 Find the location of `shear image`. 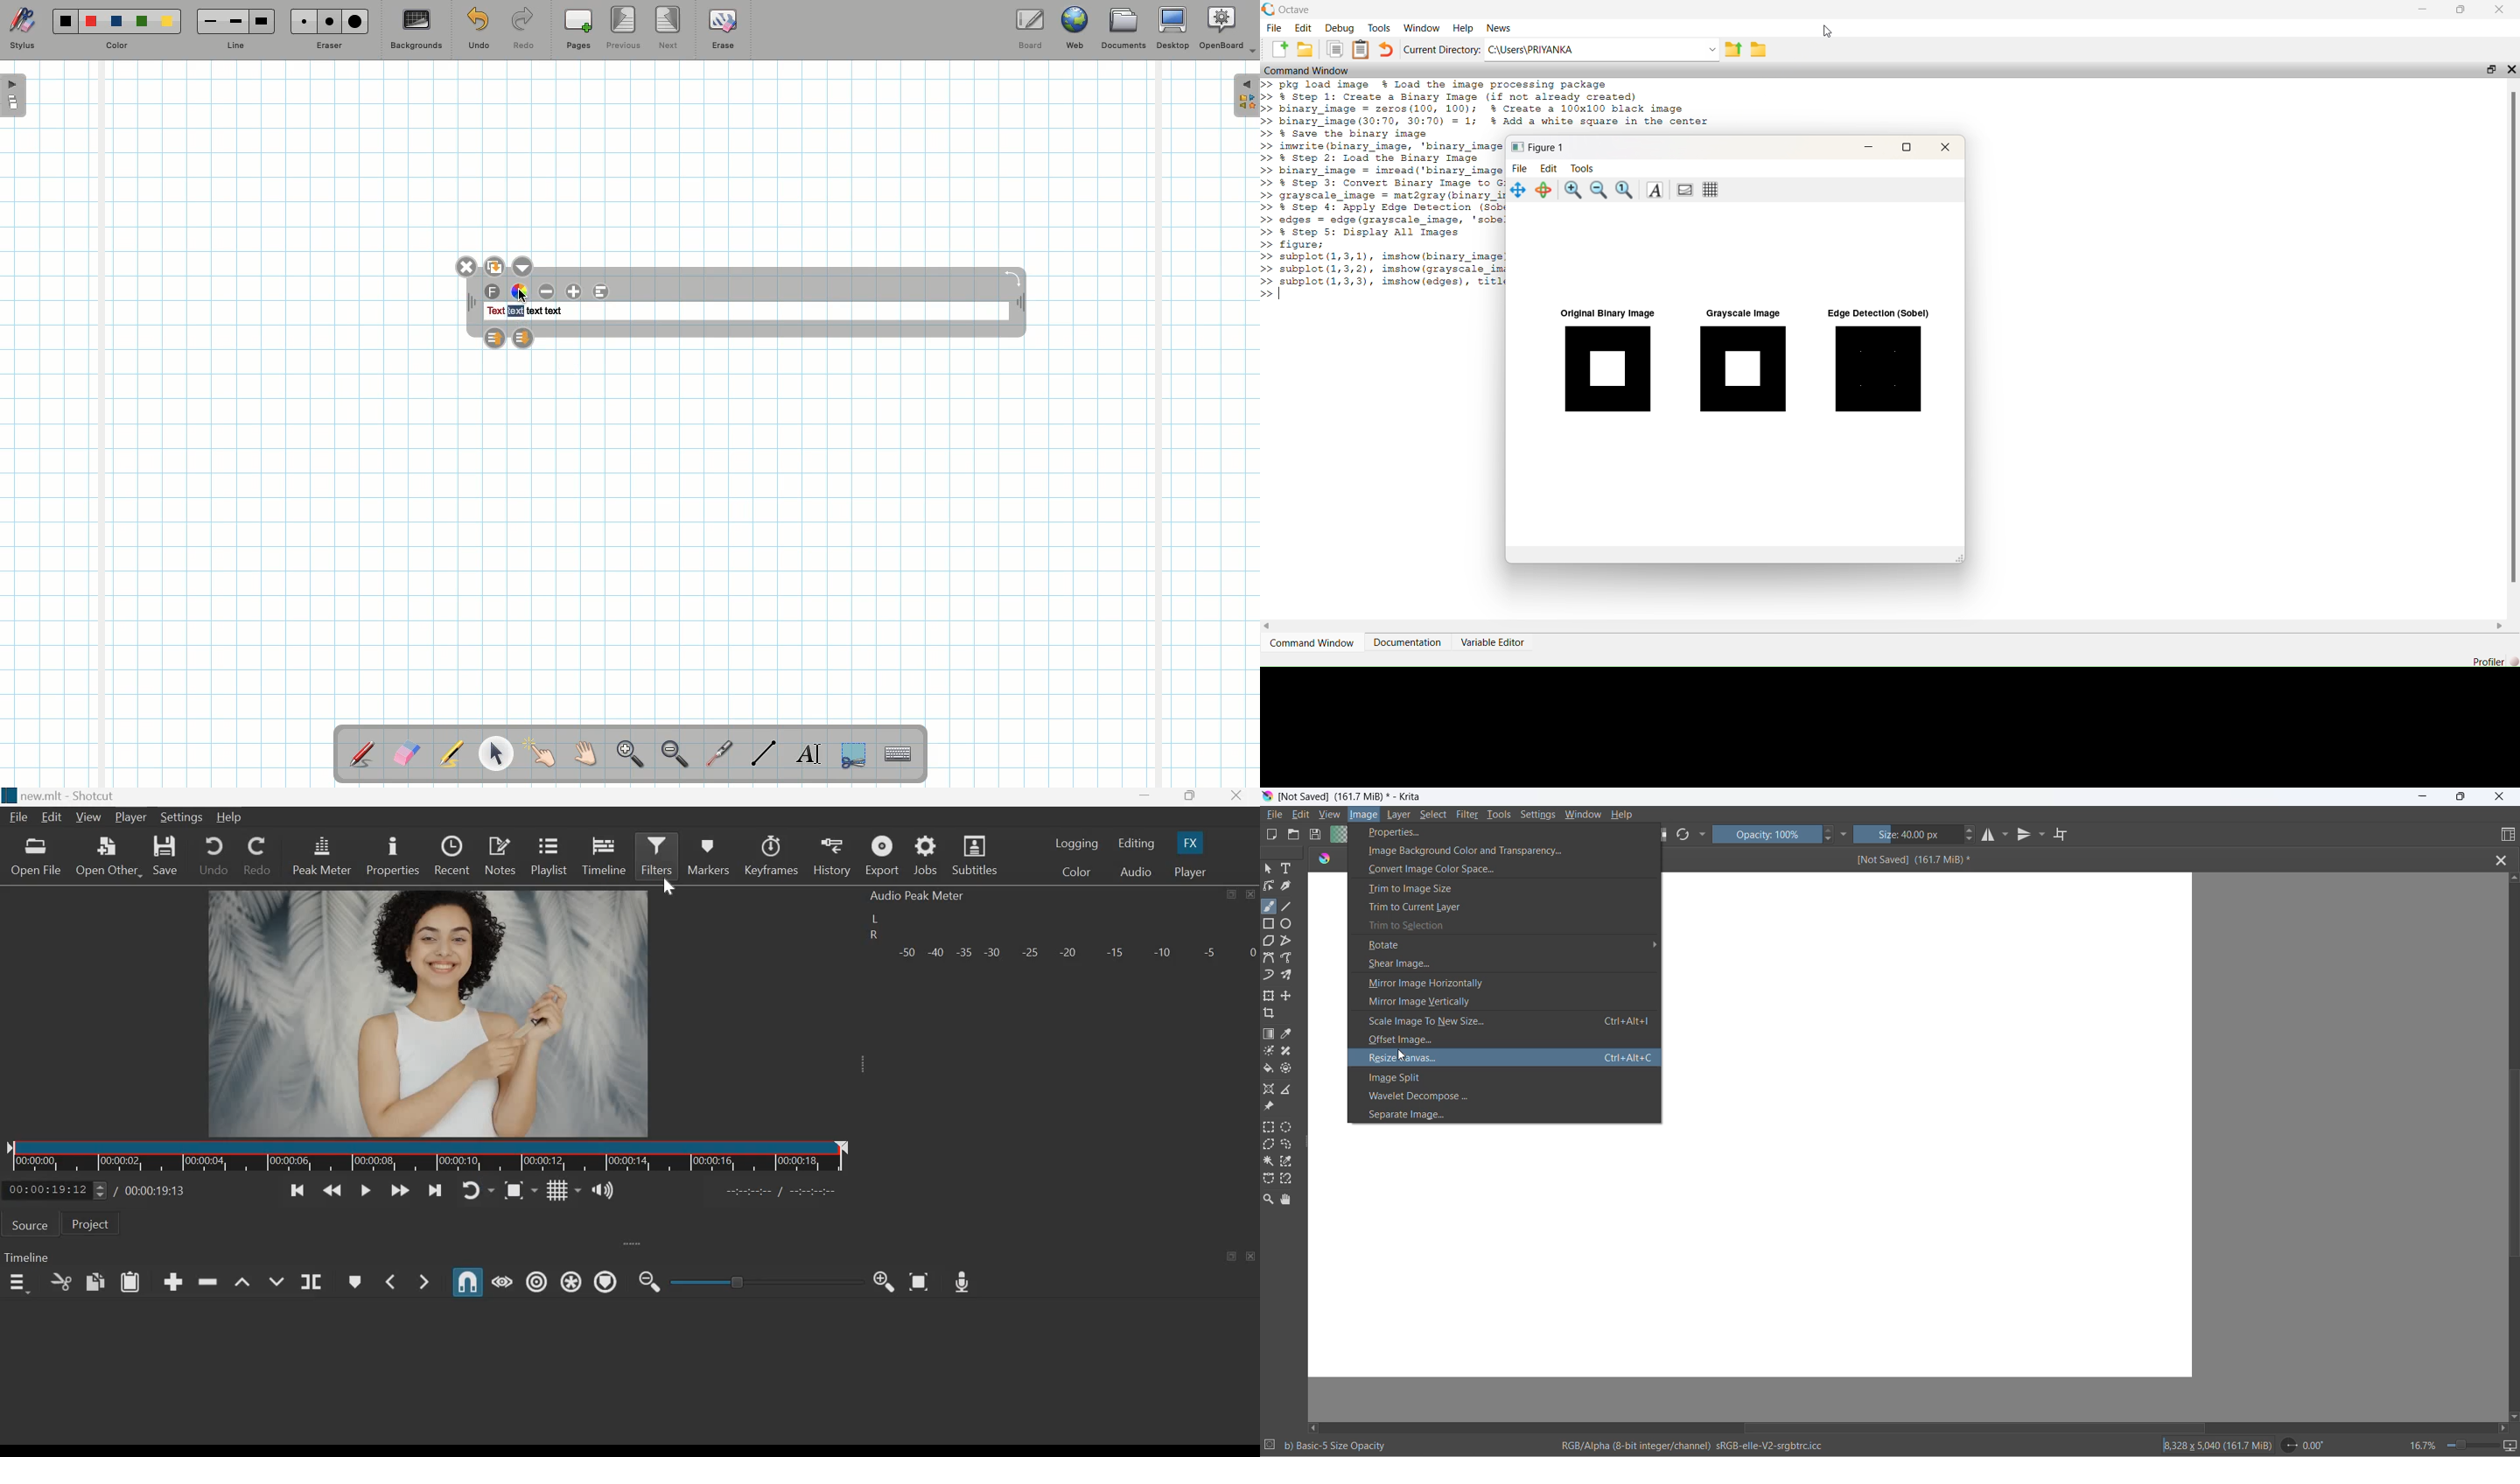

shear image is located at coordinates (1503, 965).